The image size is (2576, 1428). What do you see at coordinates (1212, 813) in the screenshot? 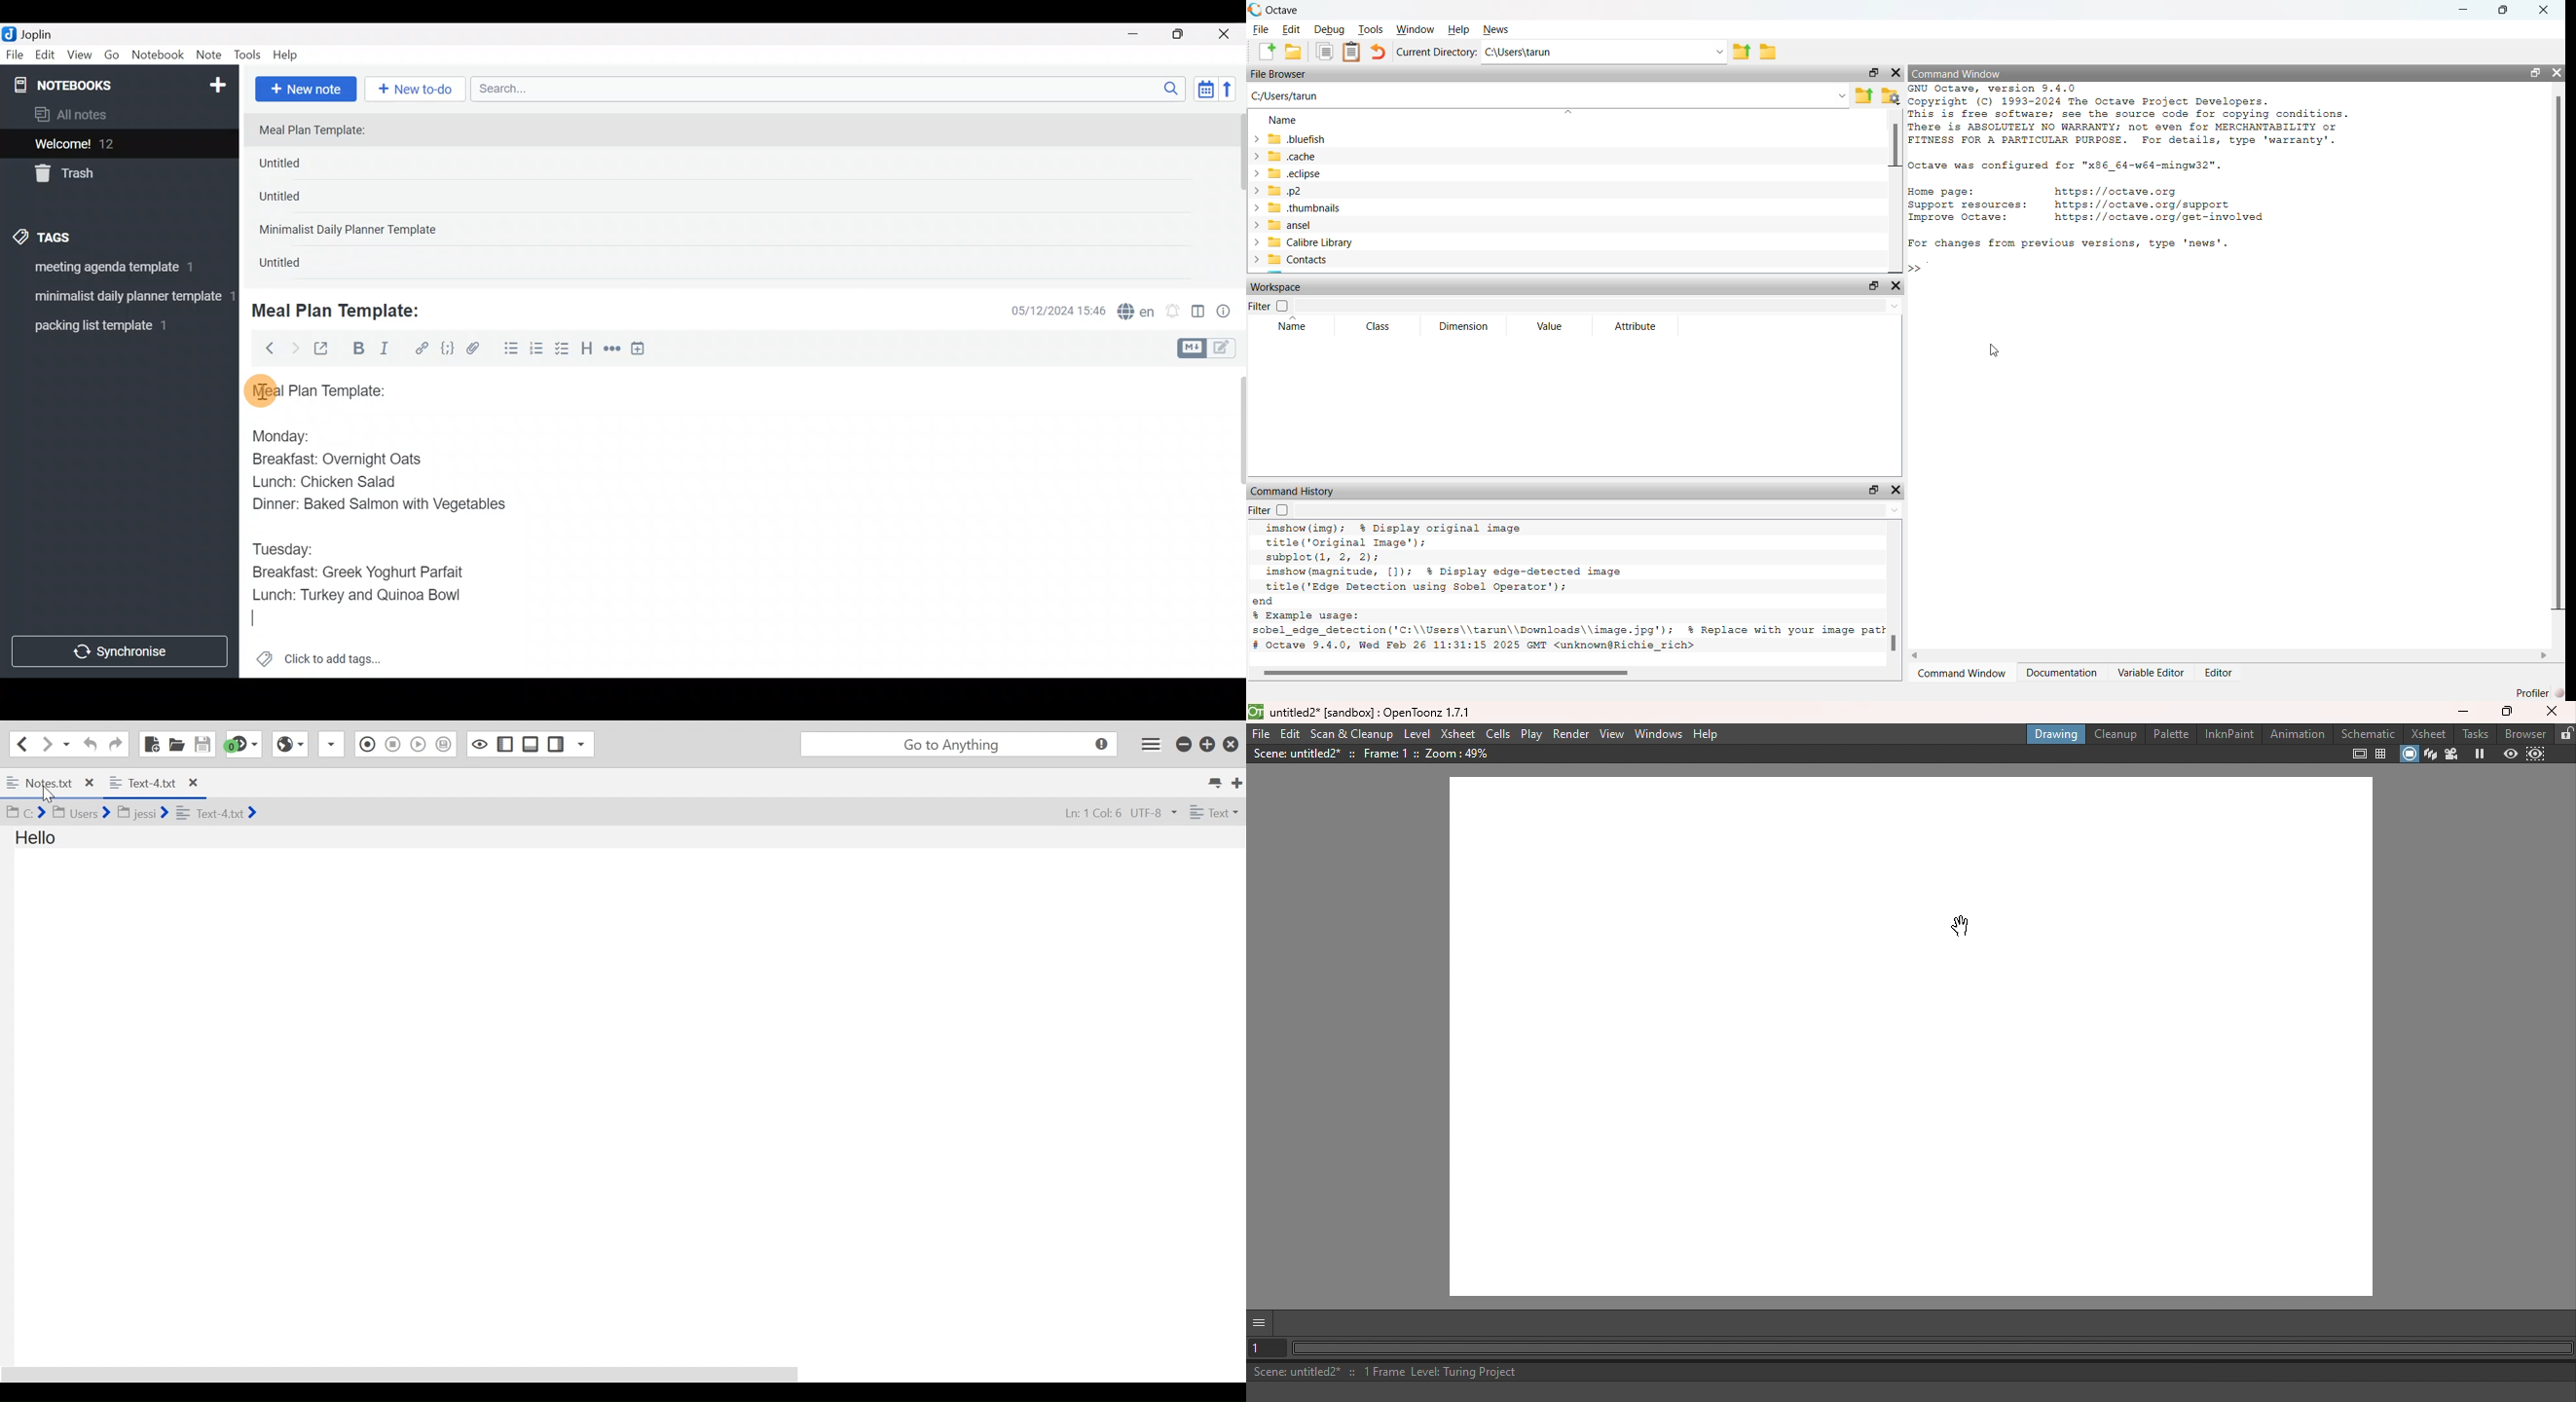
I see `text` at bounding box center [1212, 813].